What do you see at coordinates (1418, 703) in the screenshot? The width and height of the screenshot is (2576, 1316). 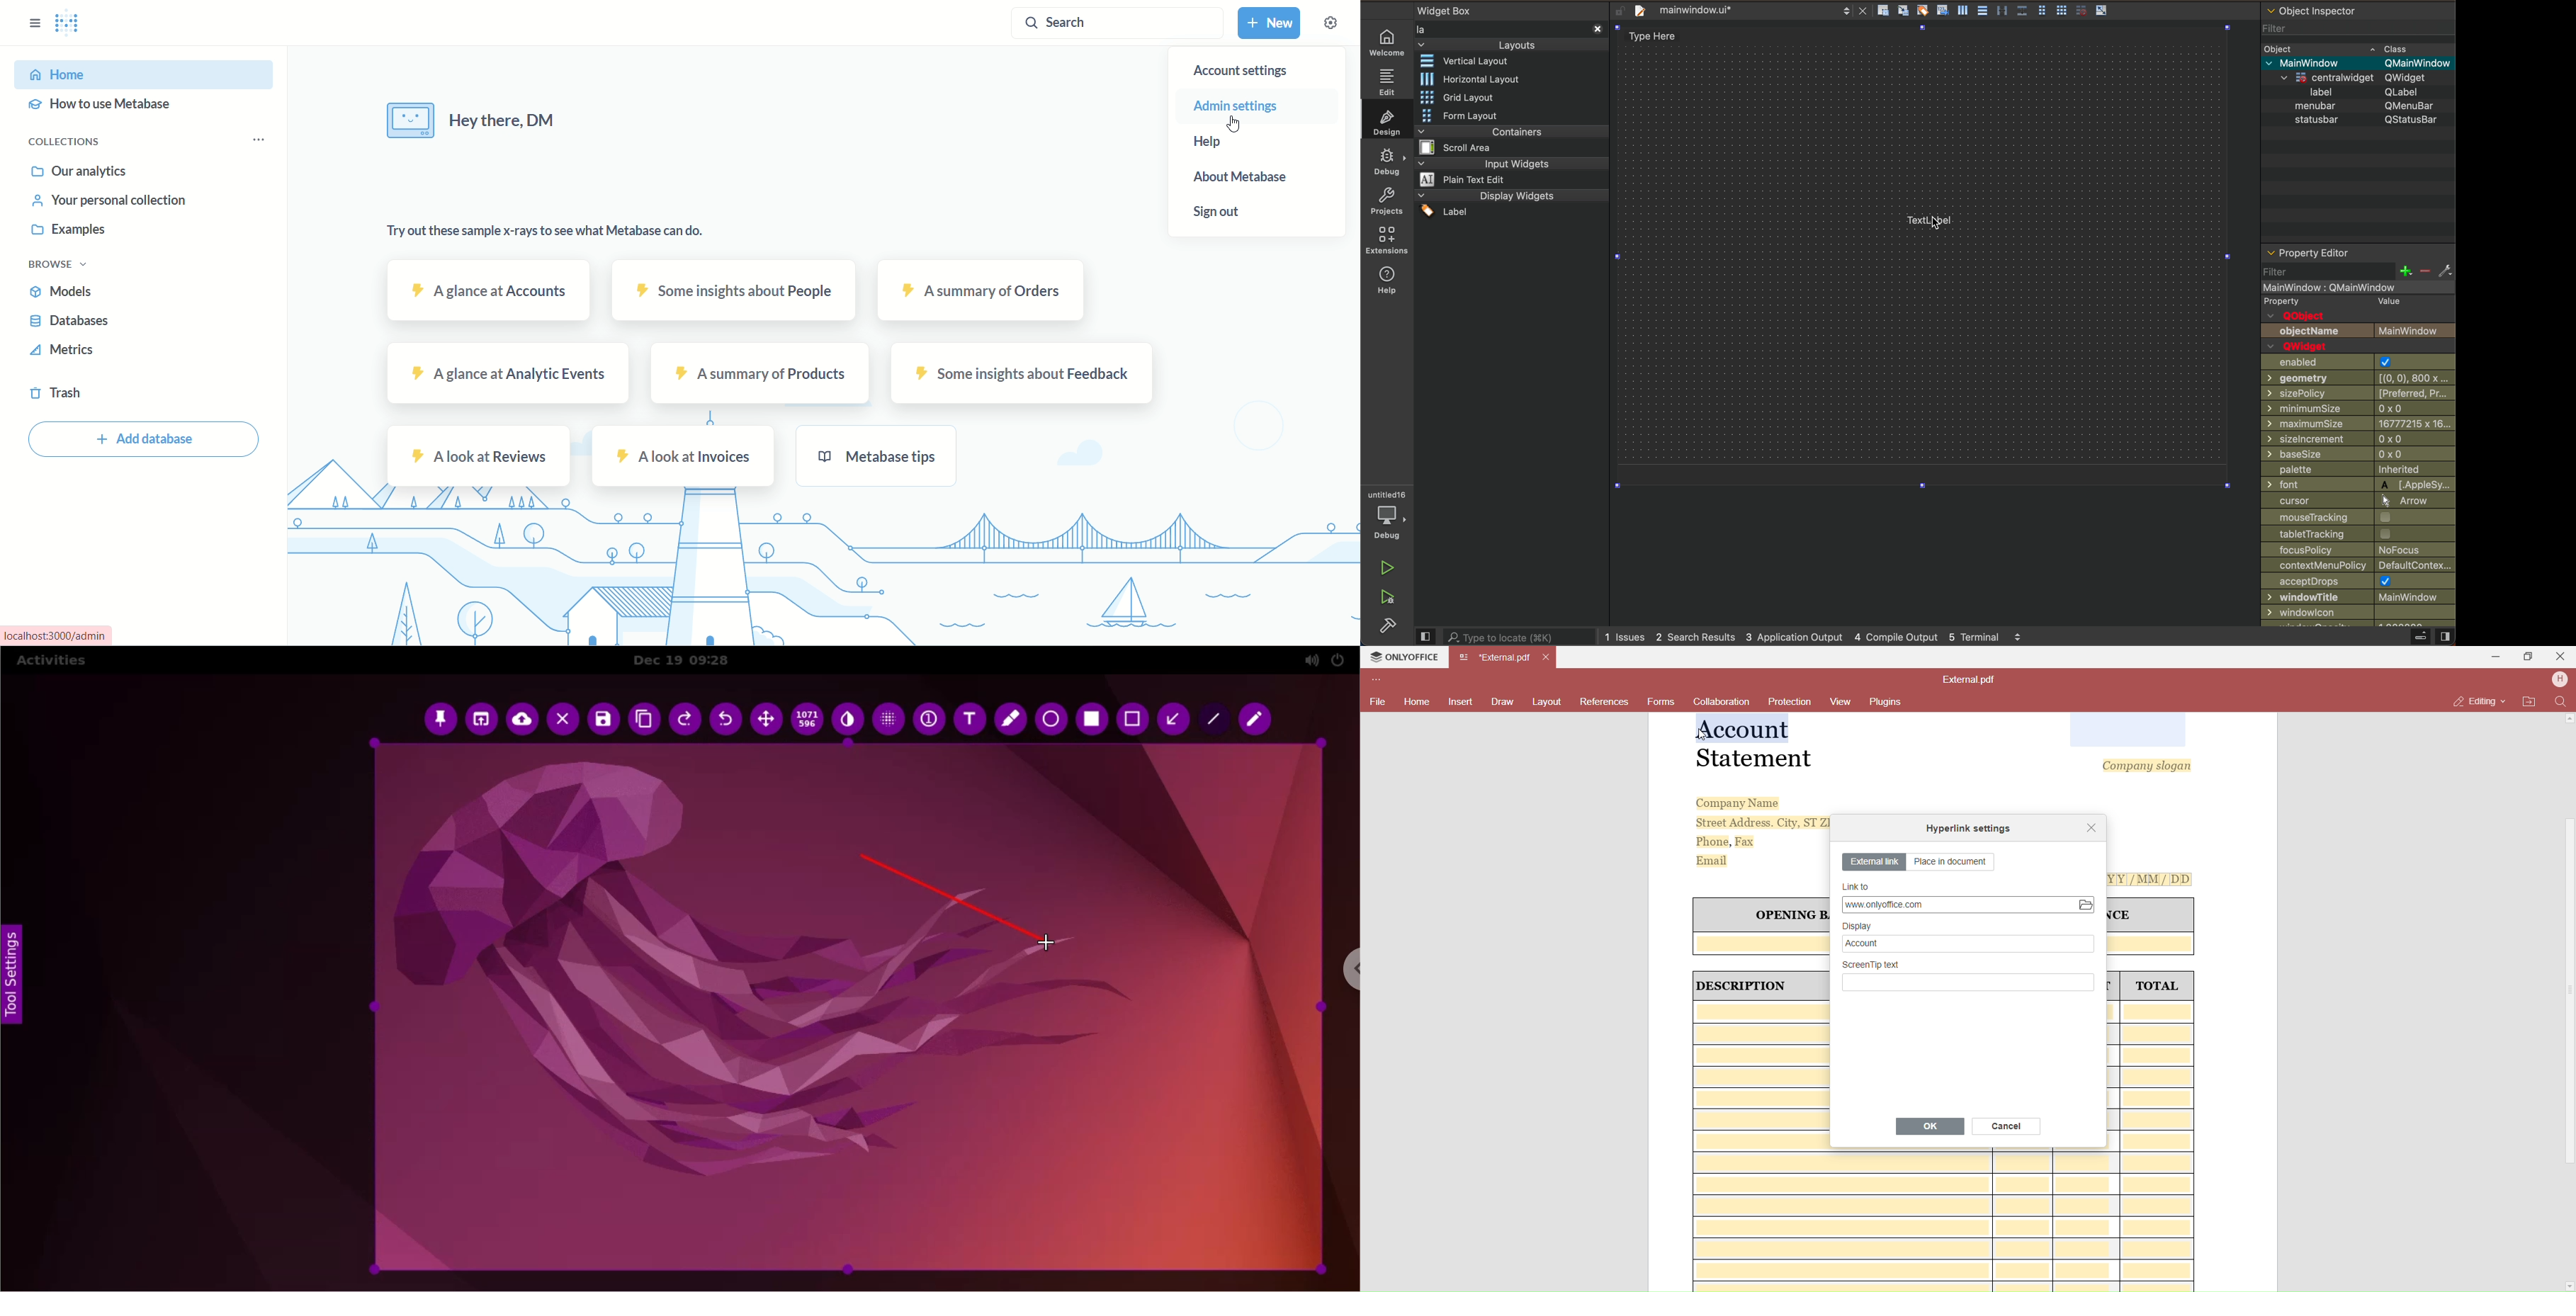 I see `Home` at bounding box center [1418, 703].